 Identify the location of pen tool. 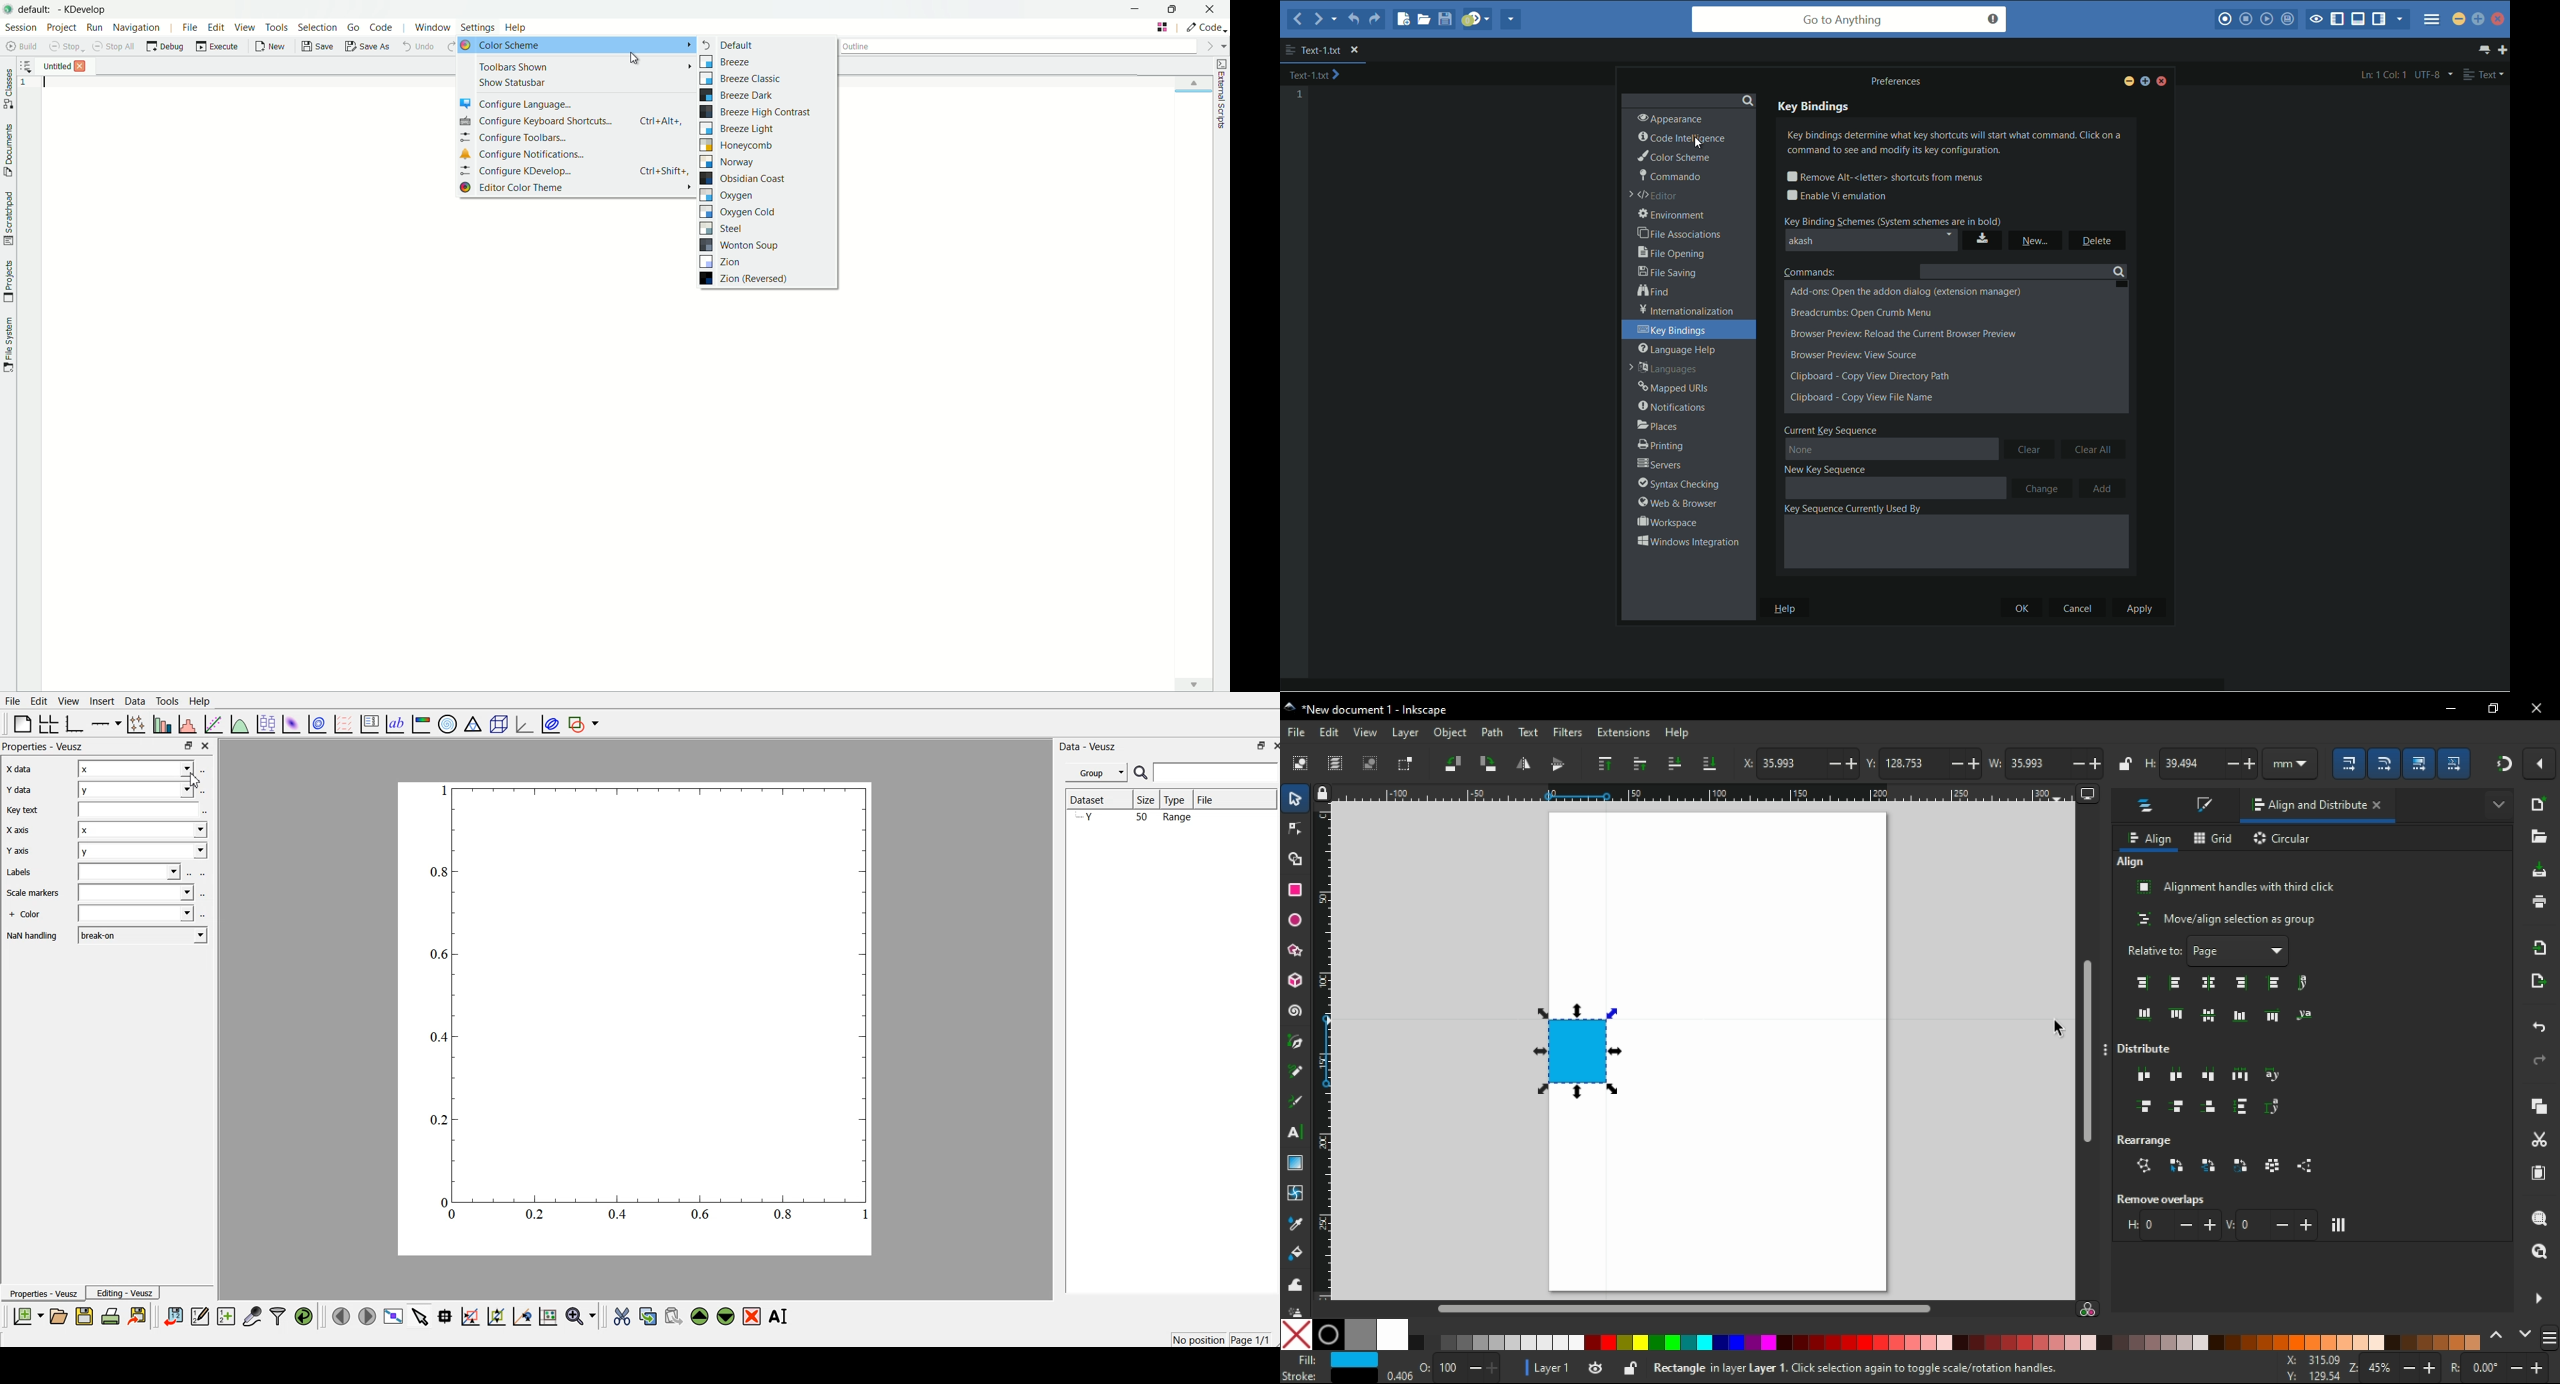
(1300, 1042).